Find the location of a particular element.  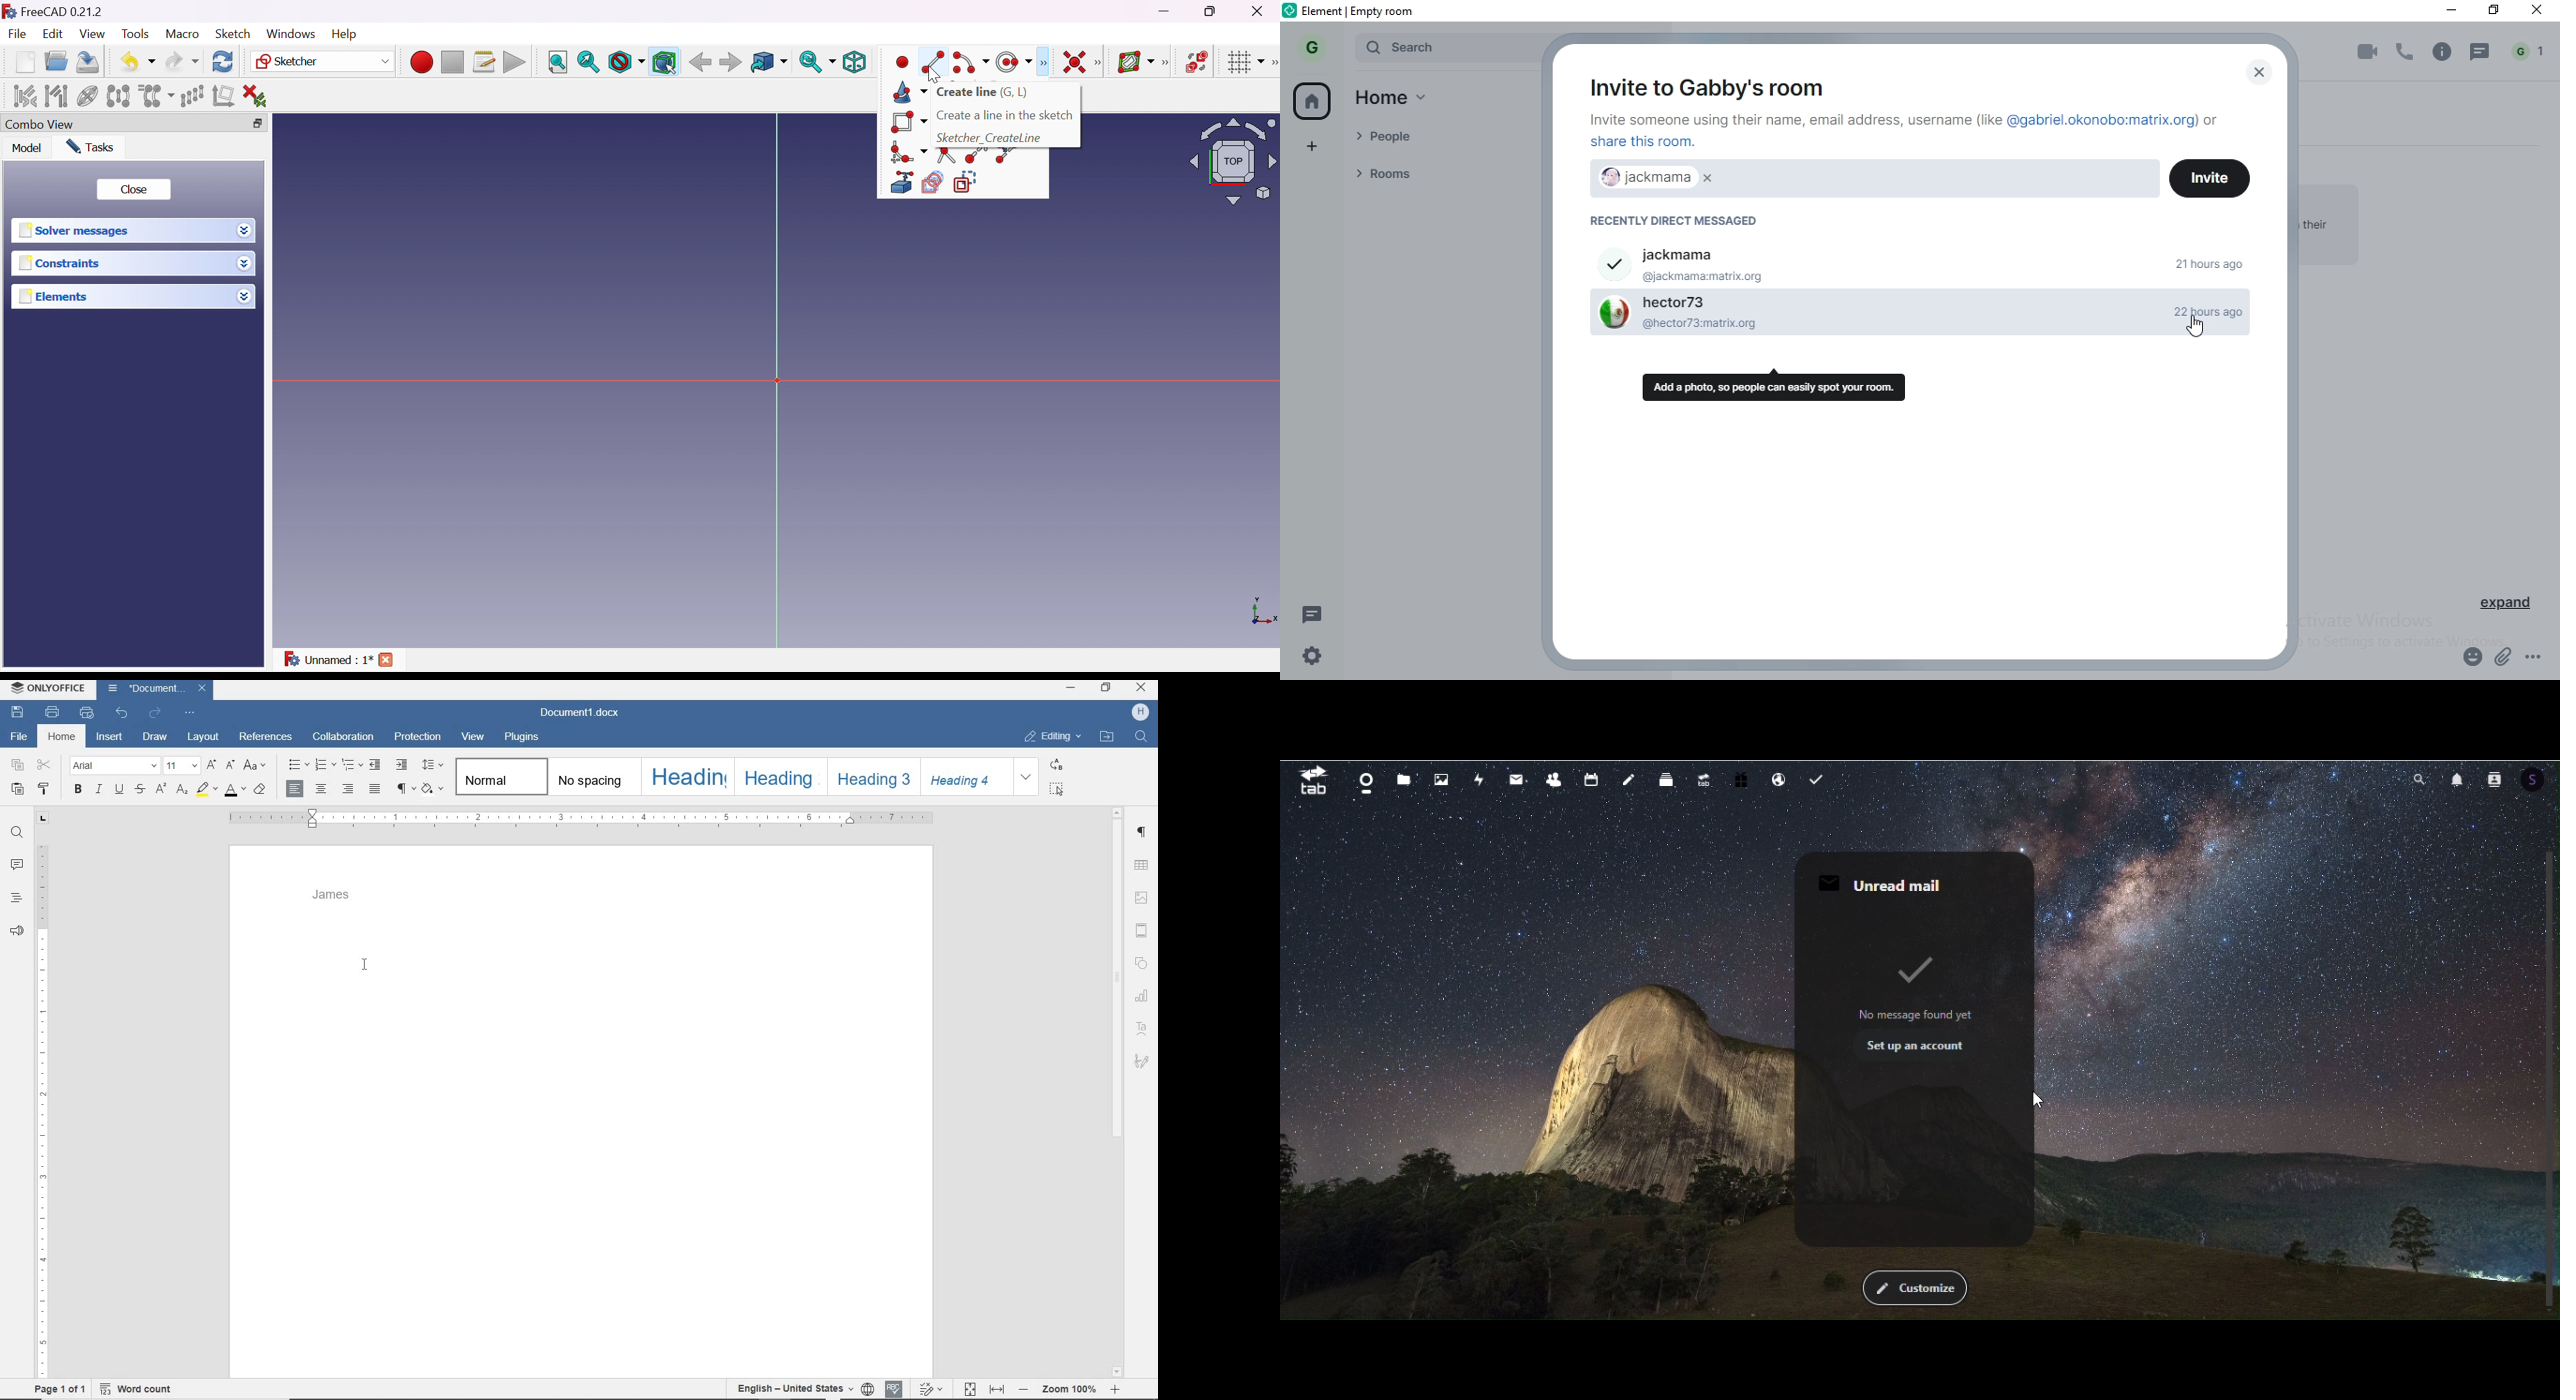

Create ellipse is located at coordinates (1010, 61).